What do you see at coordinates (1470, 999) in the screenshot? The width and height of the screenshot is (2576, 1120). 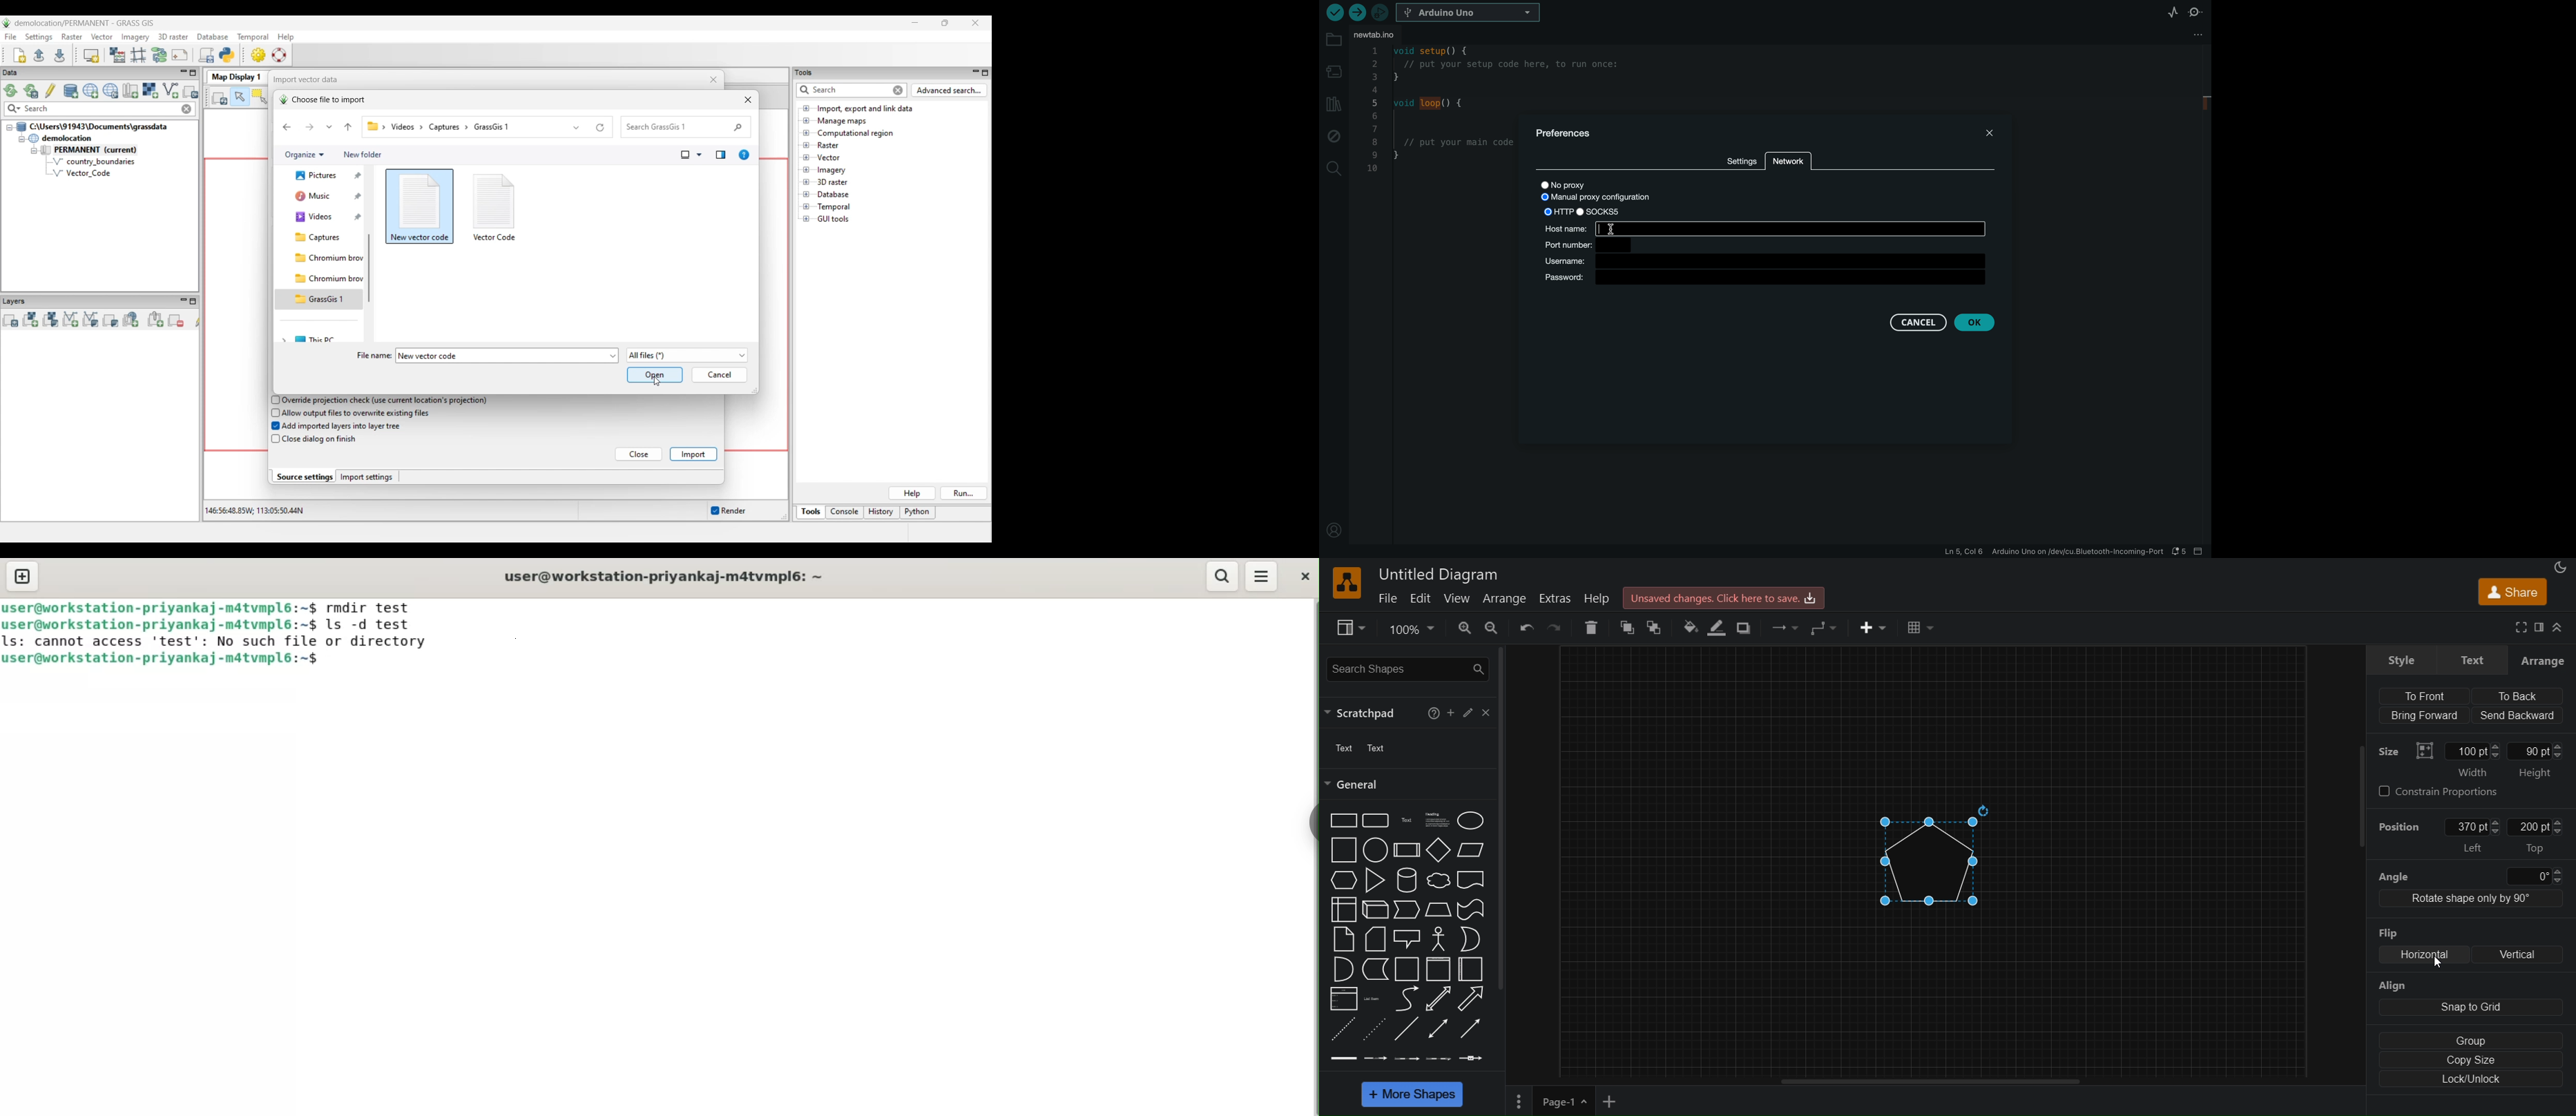 I see `Arrow` at bounding box center [1470, 999].